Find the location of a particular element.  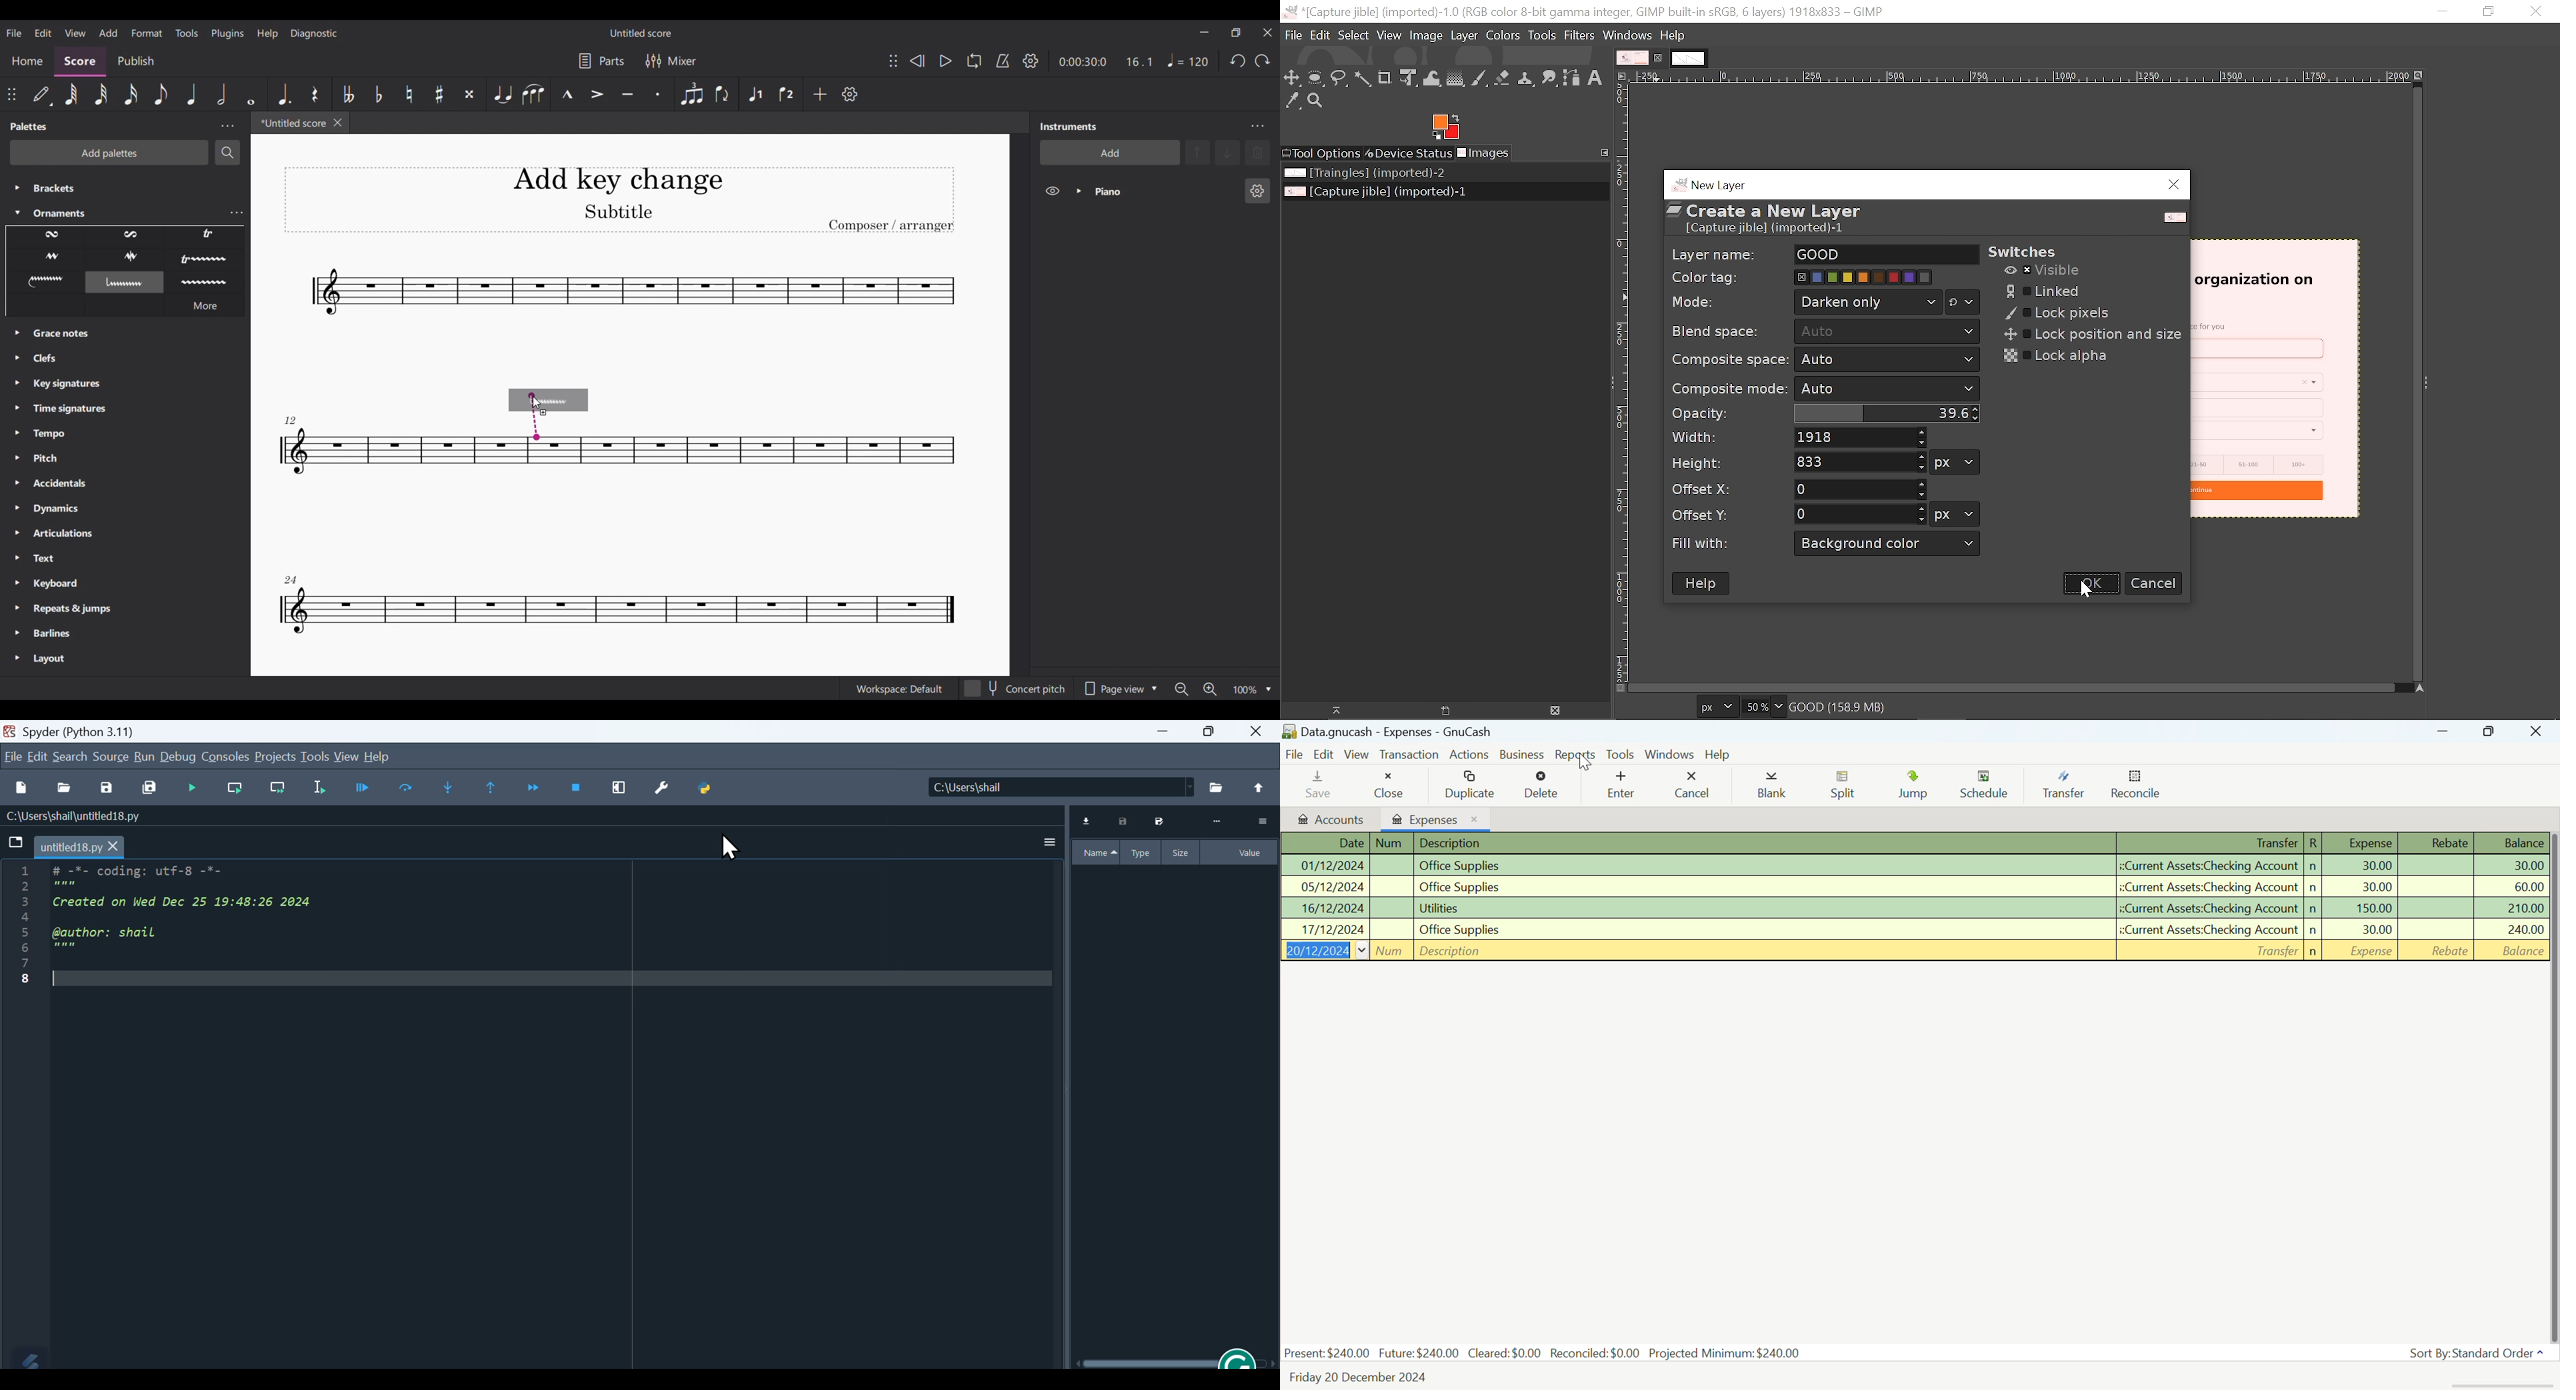

Run is located at coordinates (147, 756).